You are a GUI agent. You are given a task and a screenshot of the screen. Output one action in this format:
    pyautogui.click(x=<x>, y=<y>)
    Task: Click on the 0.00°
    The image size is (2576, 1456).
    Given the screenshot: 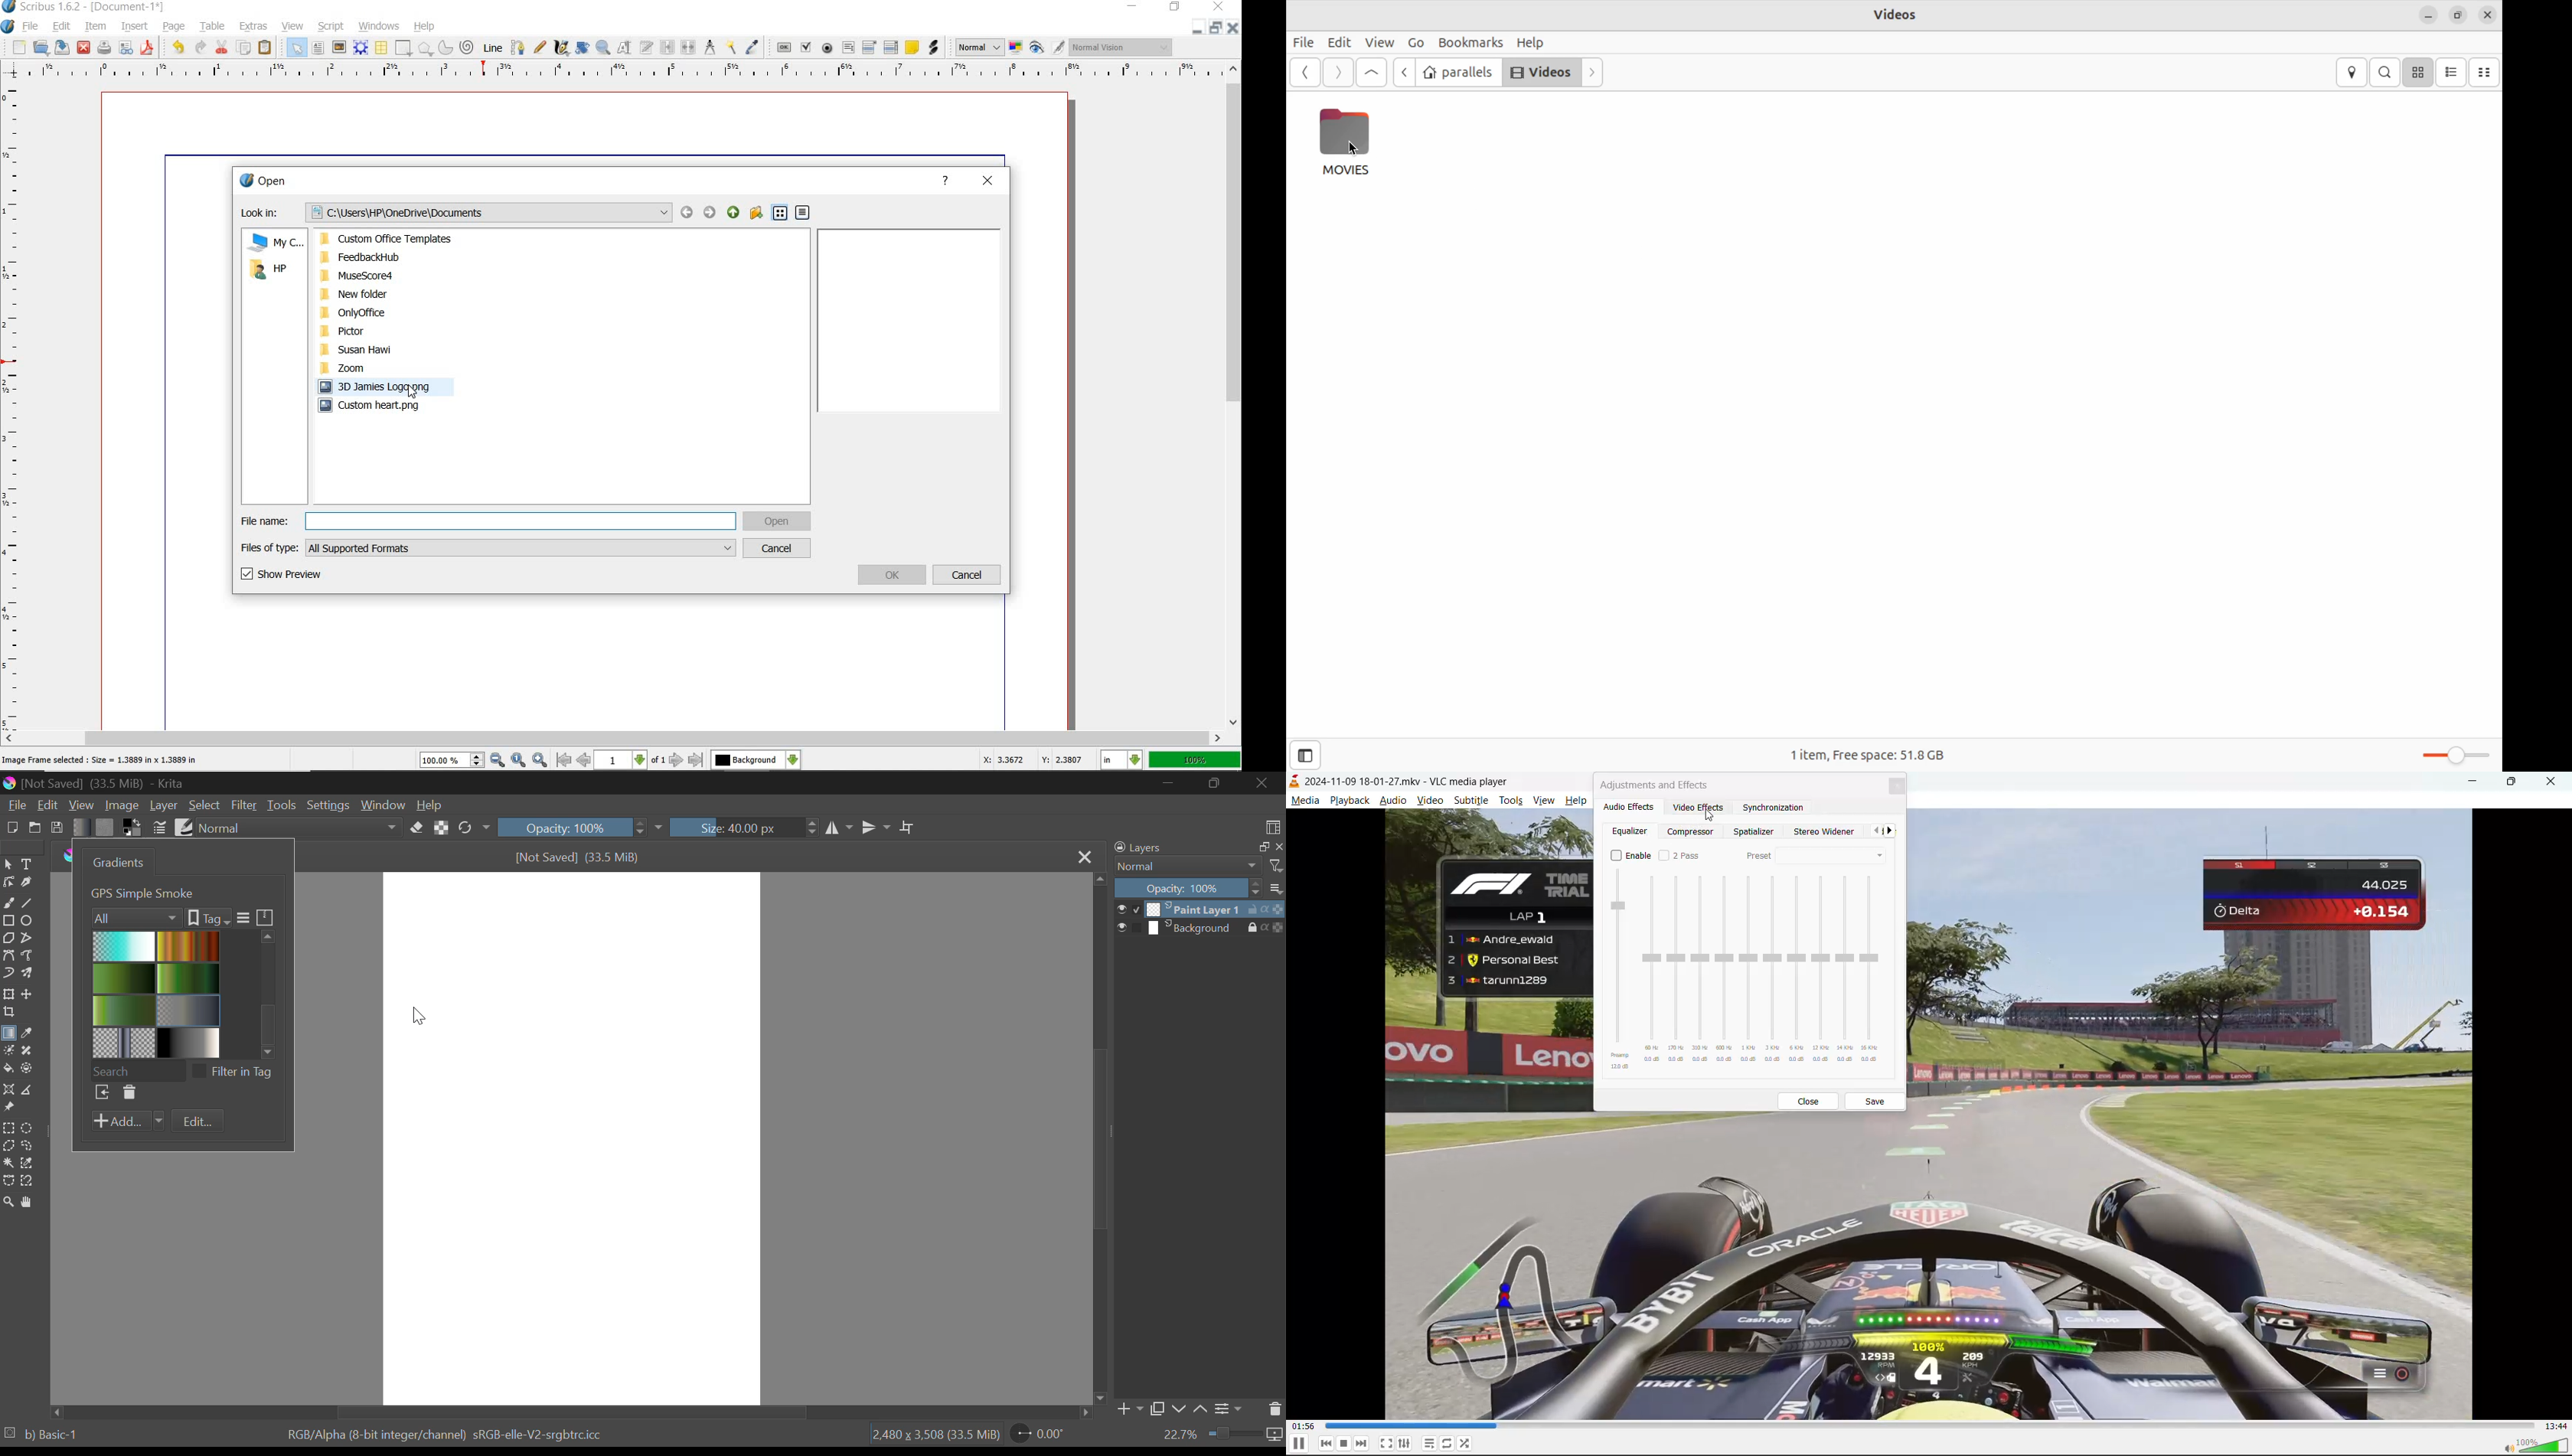 What is the action you would take?
    pyautogui.click(x=1046, y=1433)
    